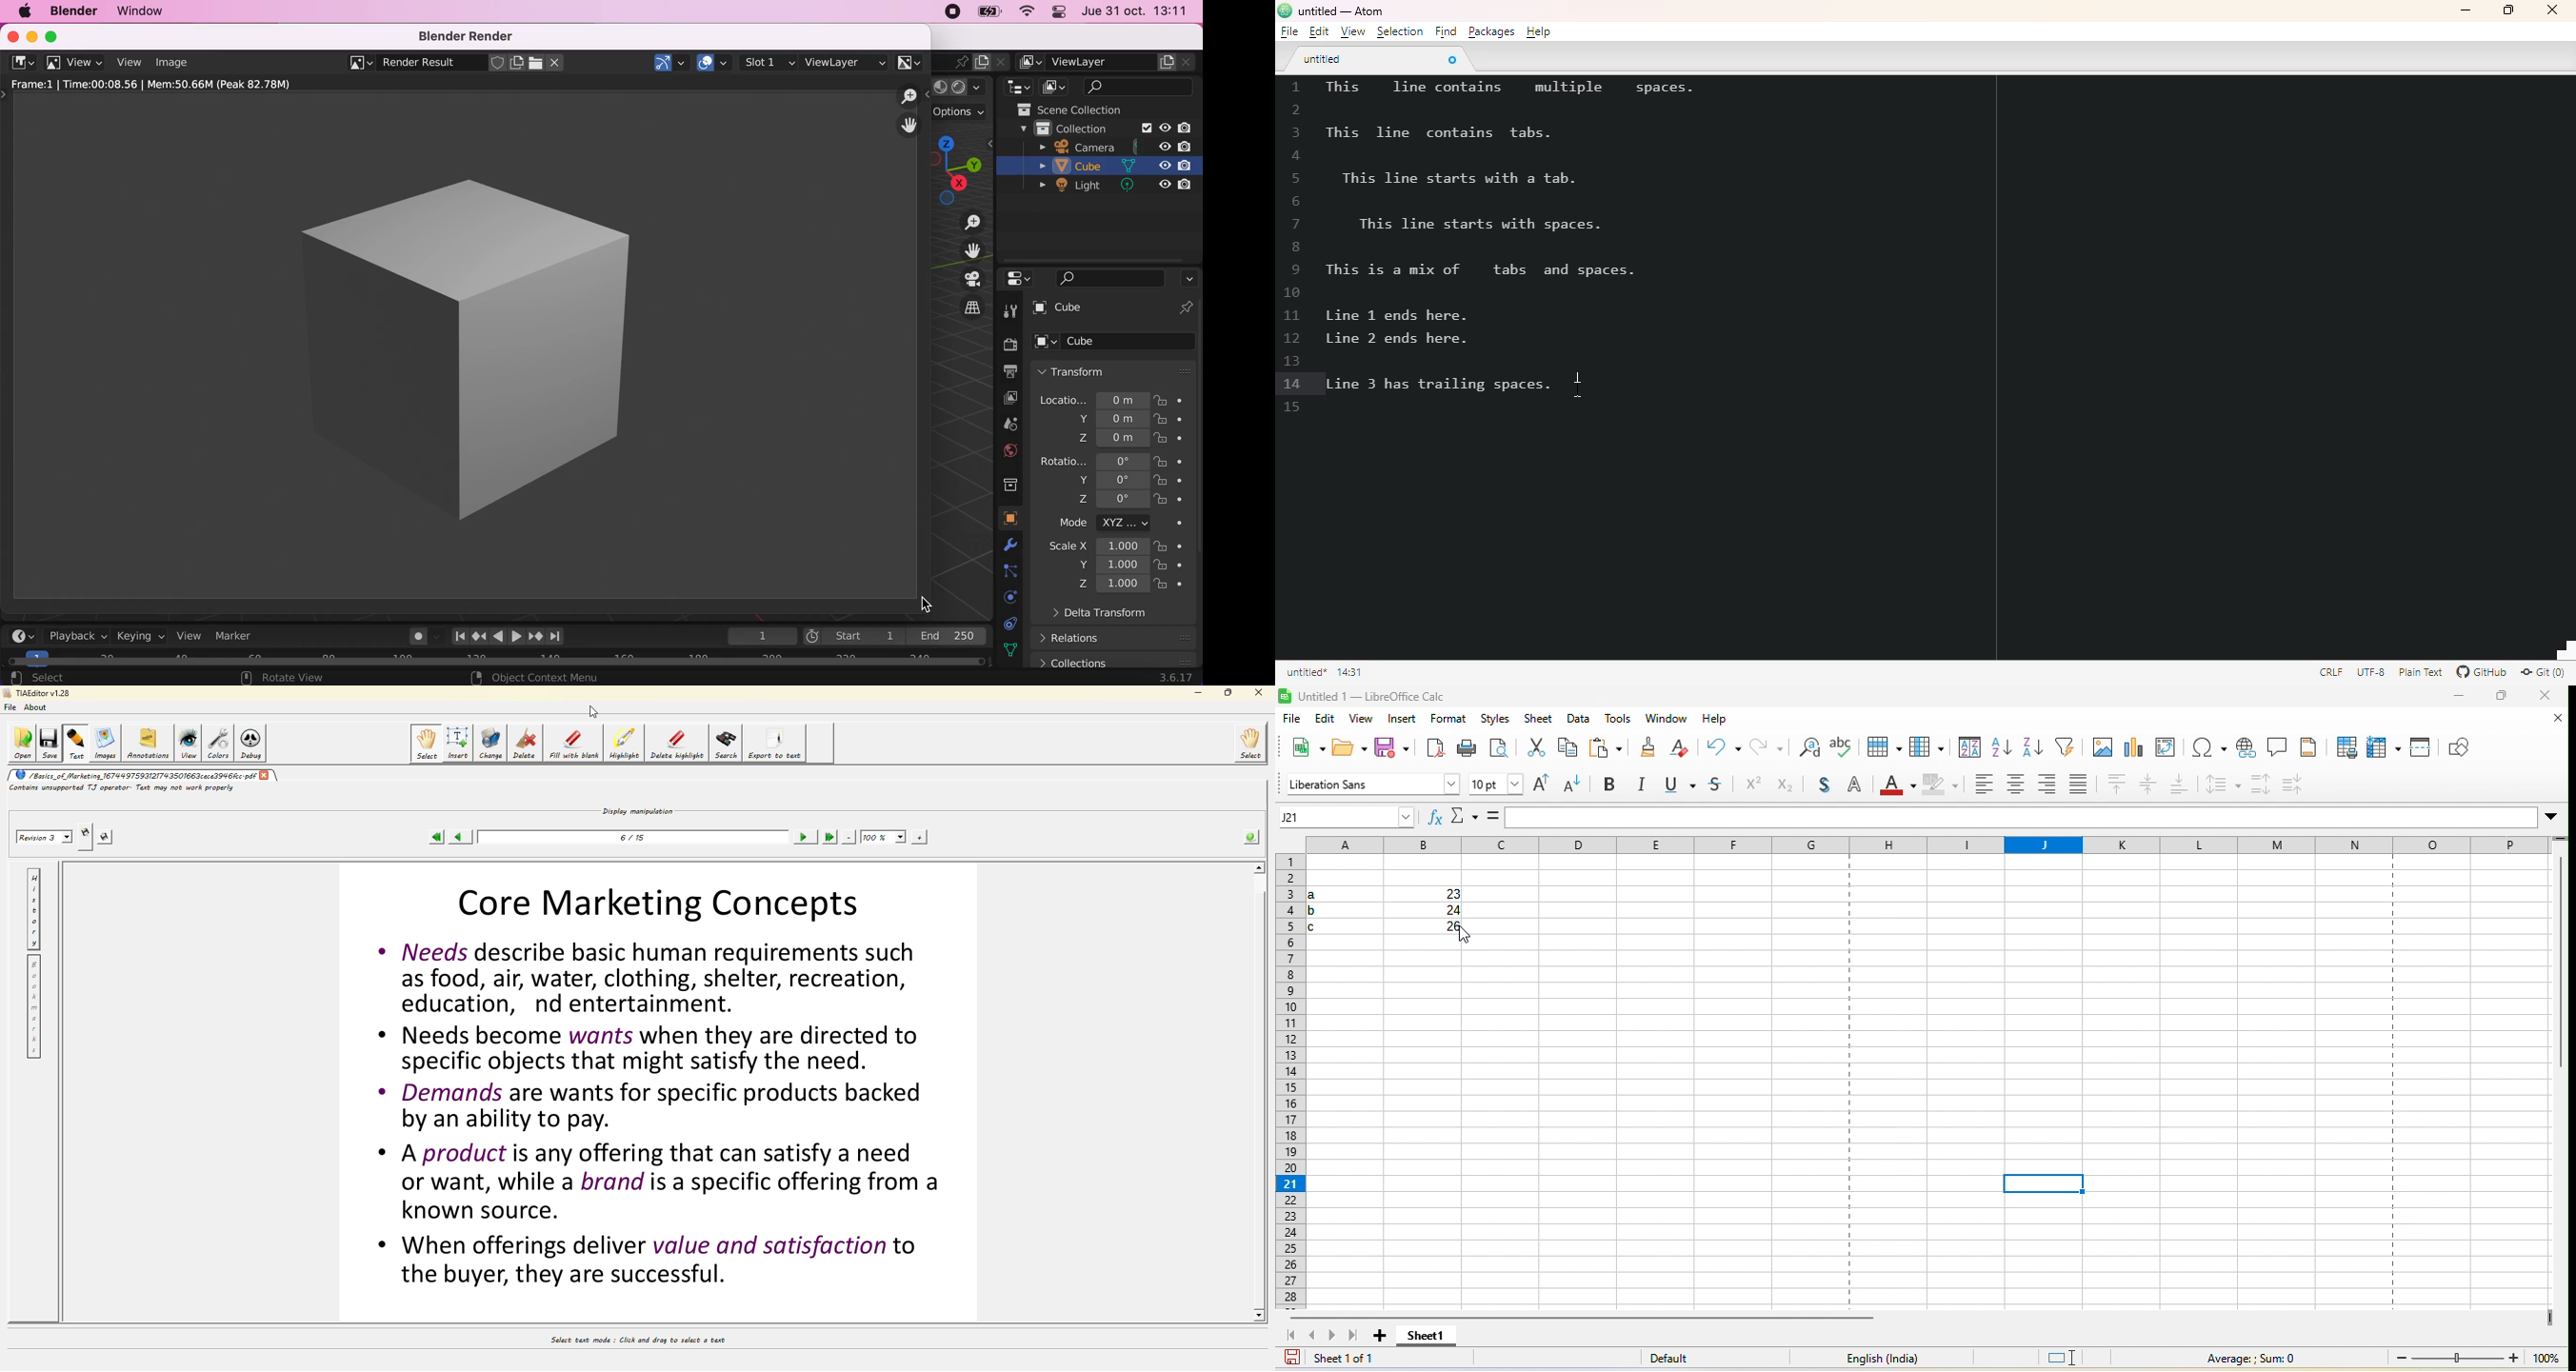 This screenshot has height=1372, width=2576. What do you see at coordinates (1289, 31) in the screenshot?
I see `file` at bounding box center [1289, 31].